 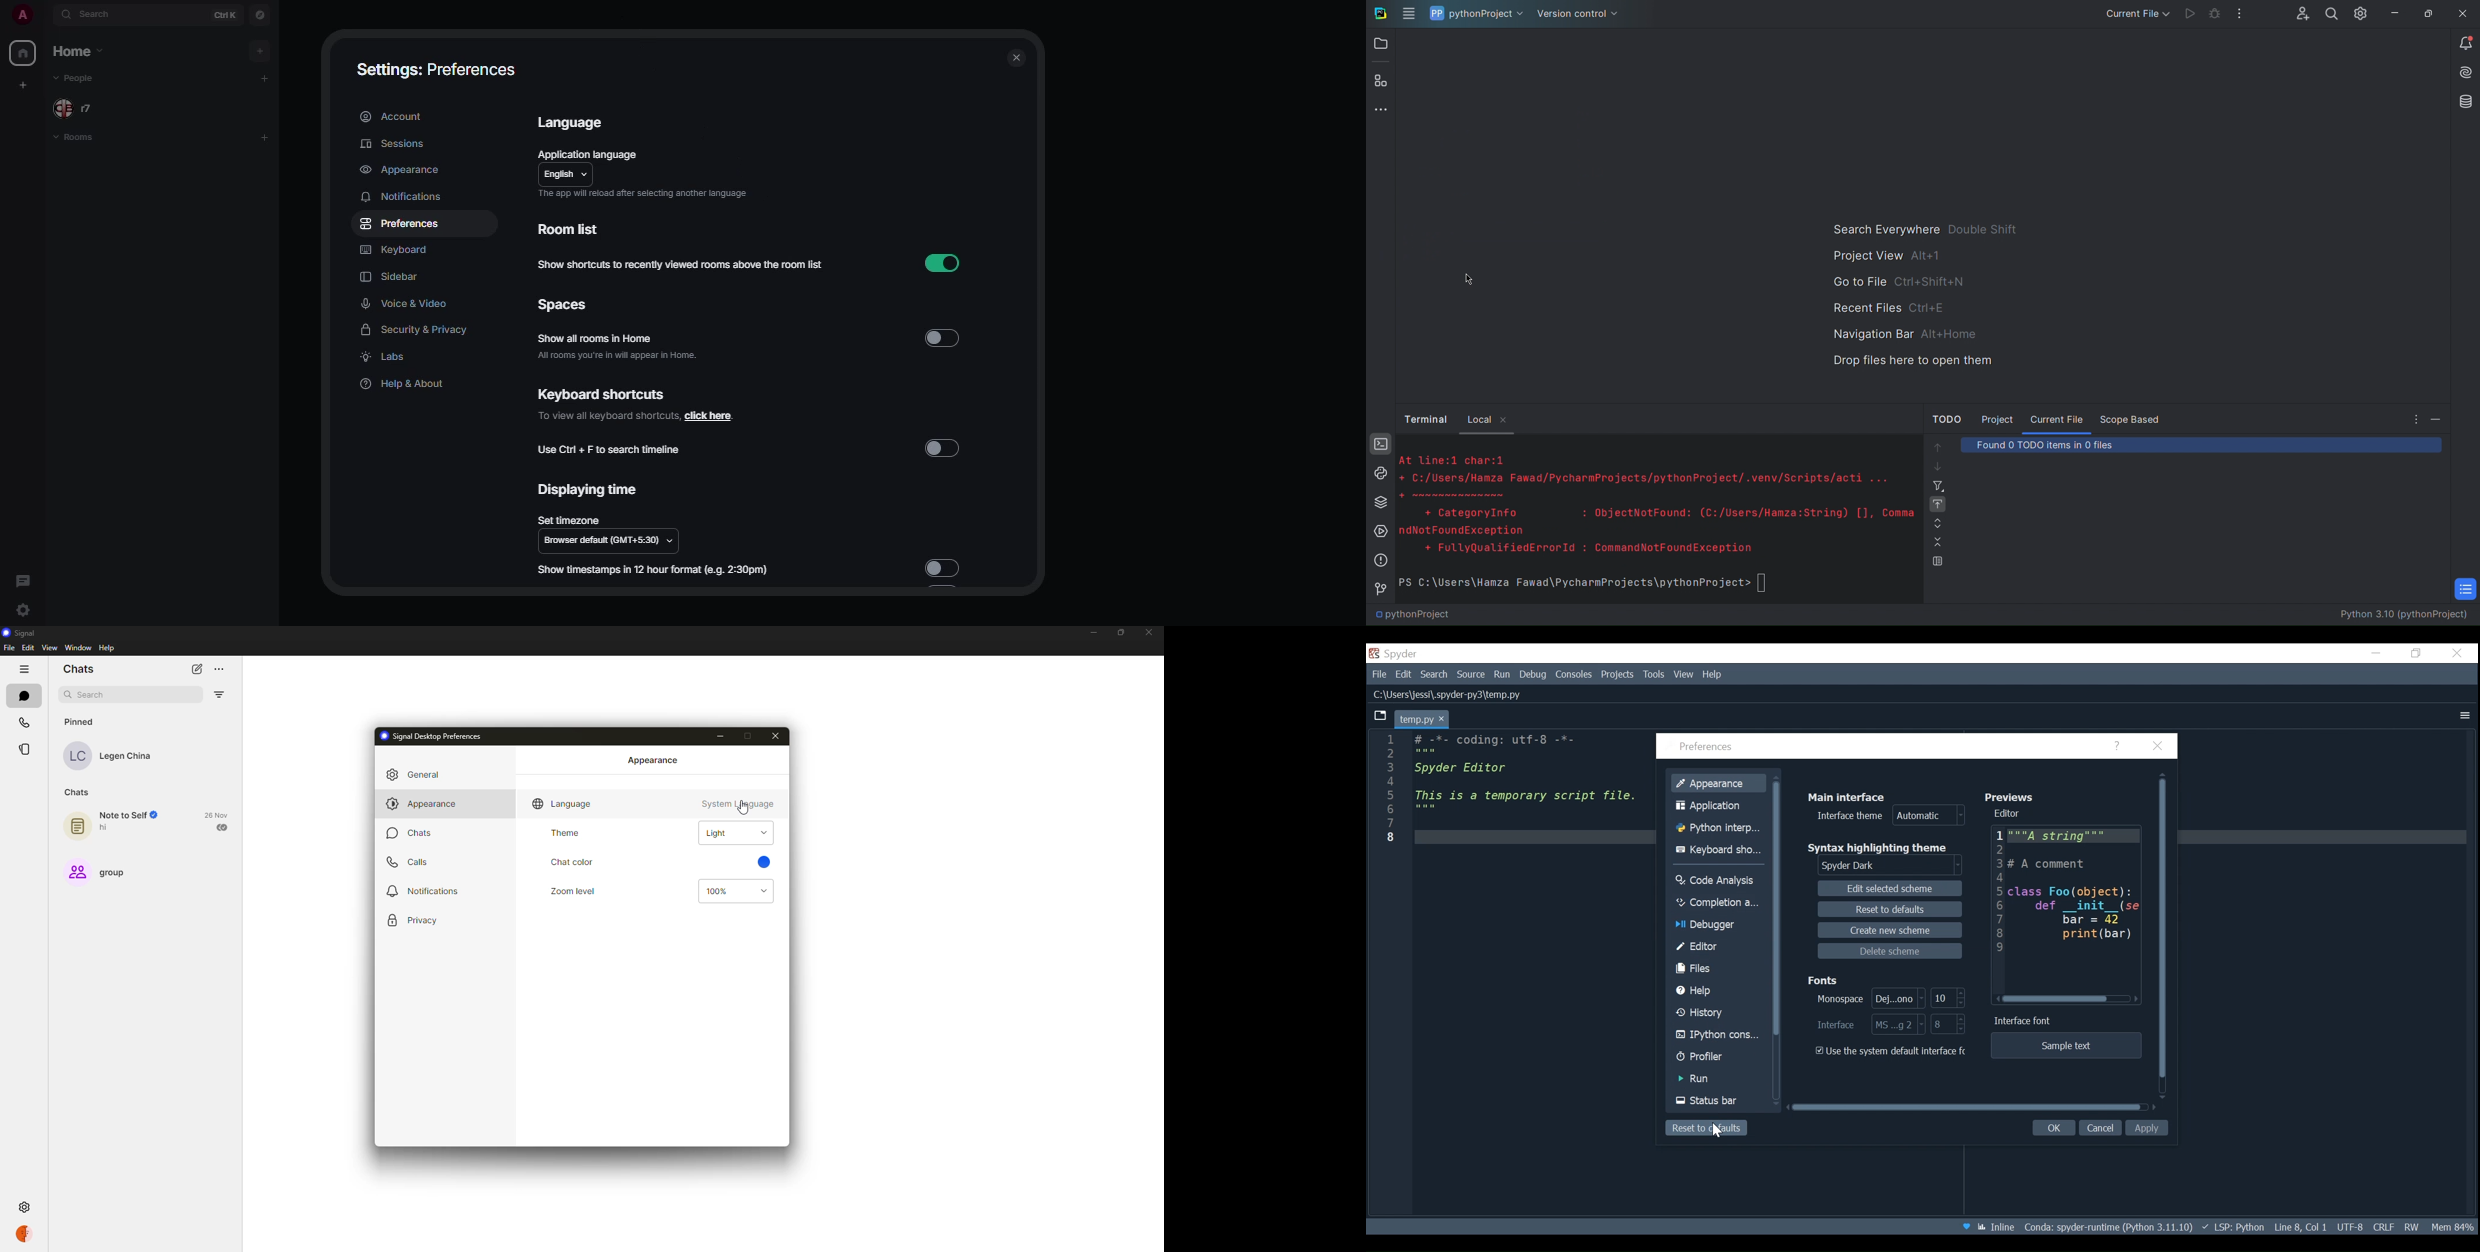 What do you see at coordinates (1892, 816) in the screenshot?
I see `Select Interface theme` at bounding box center [1892, 816].